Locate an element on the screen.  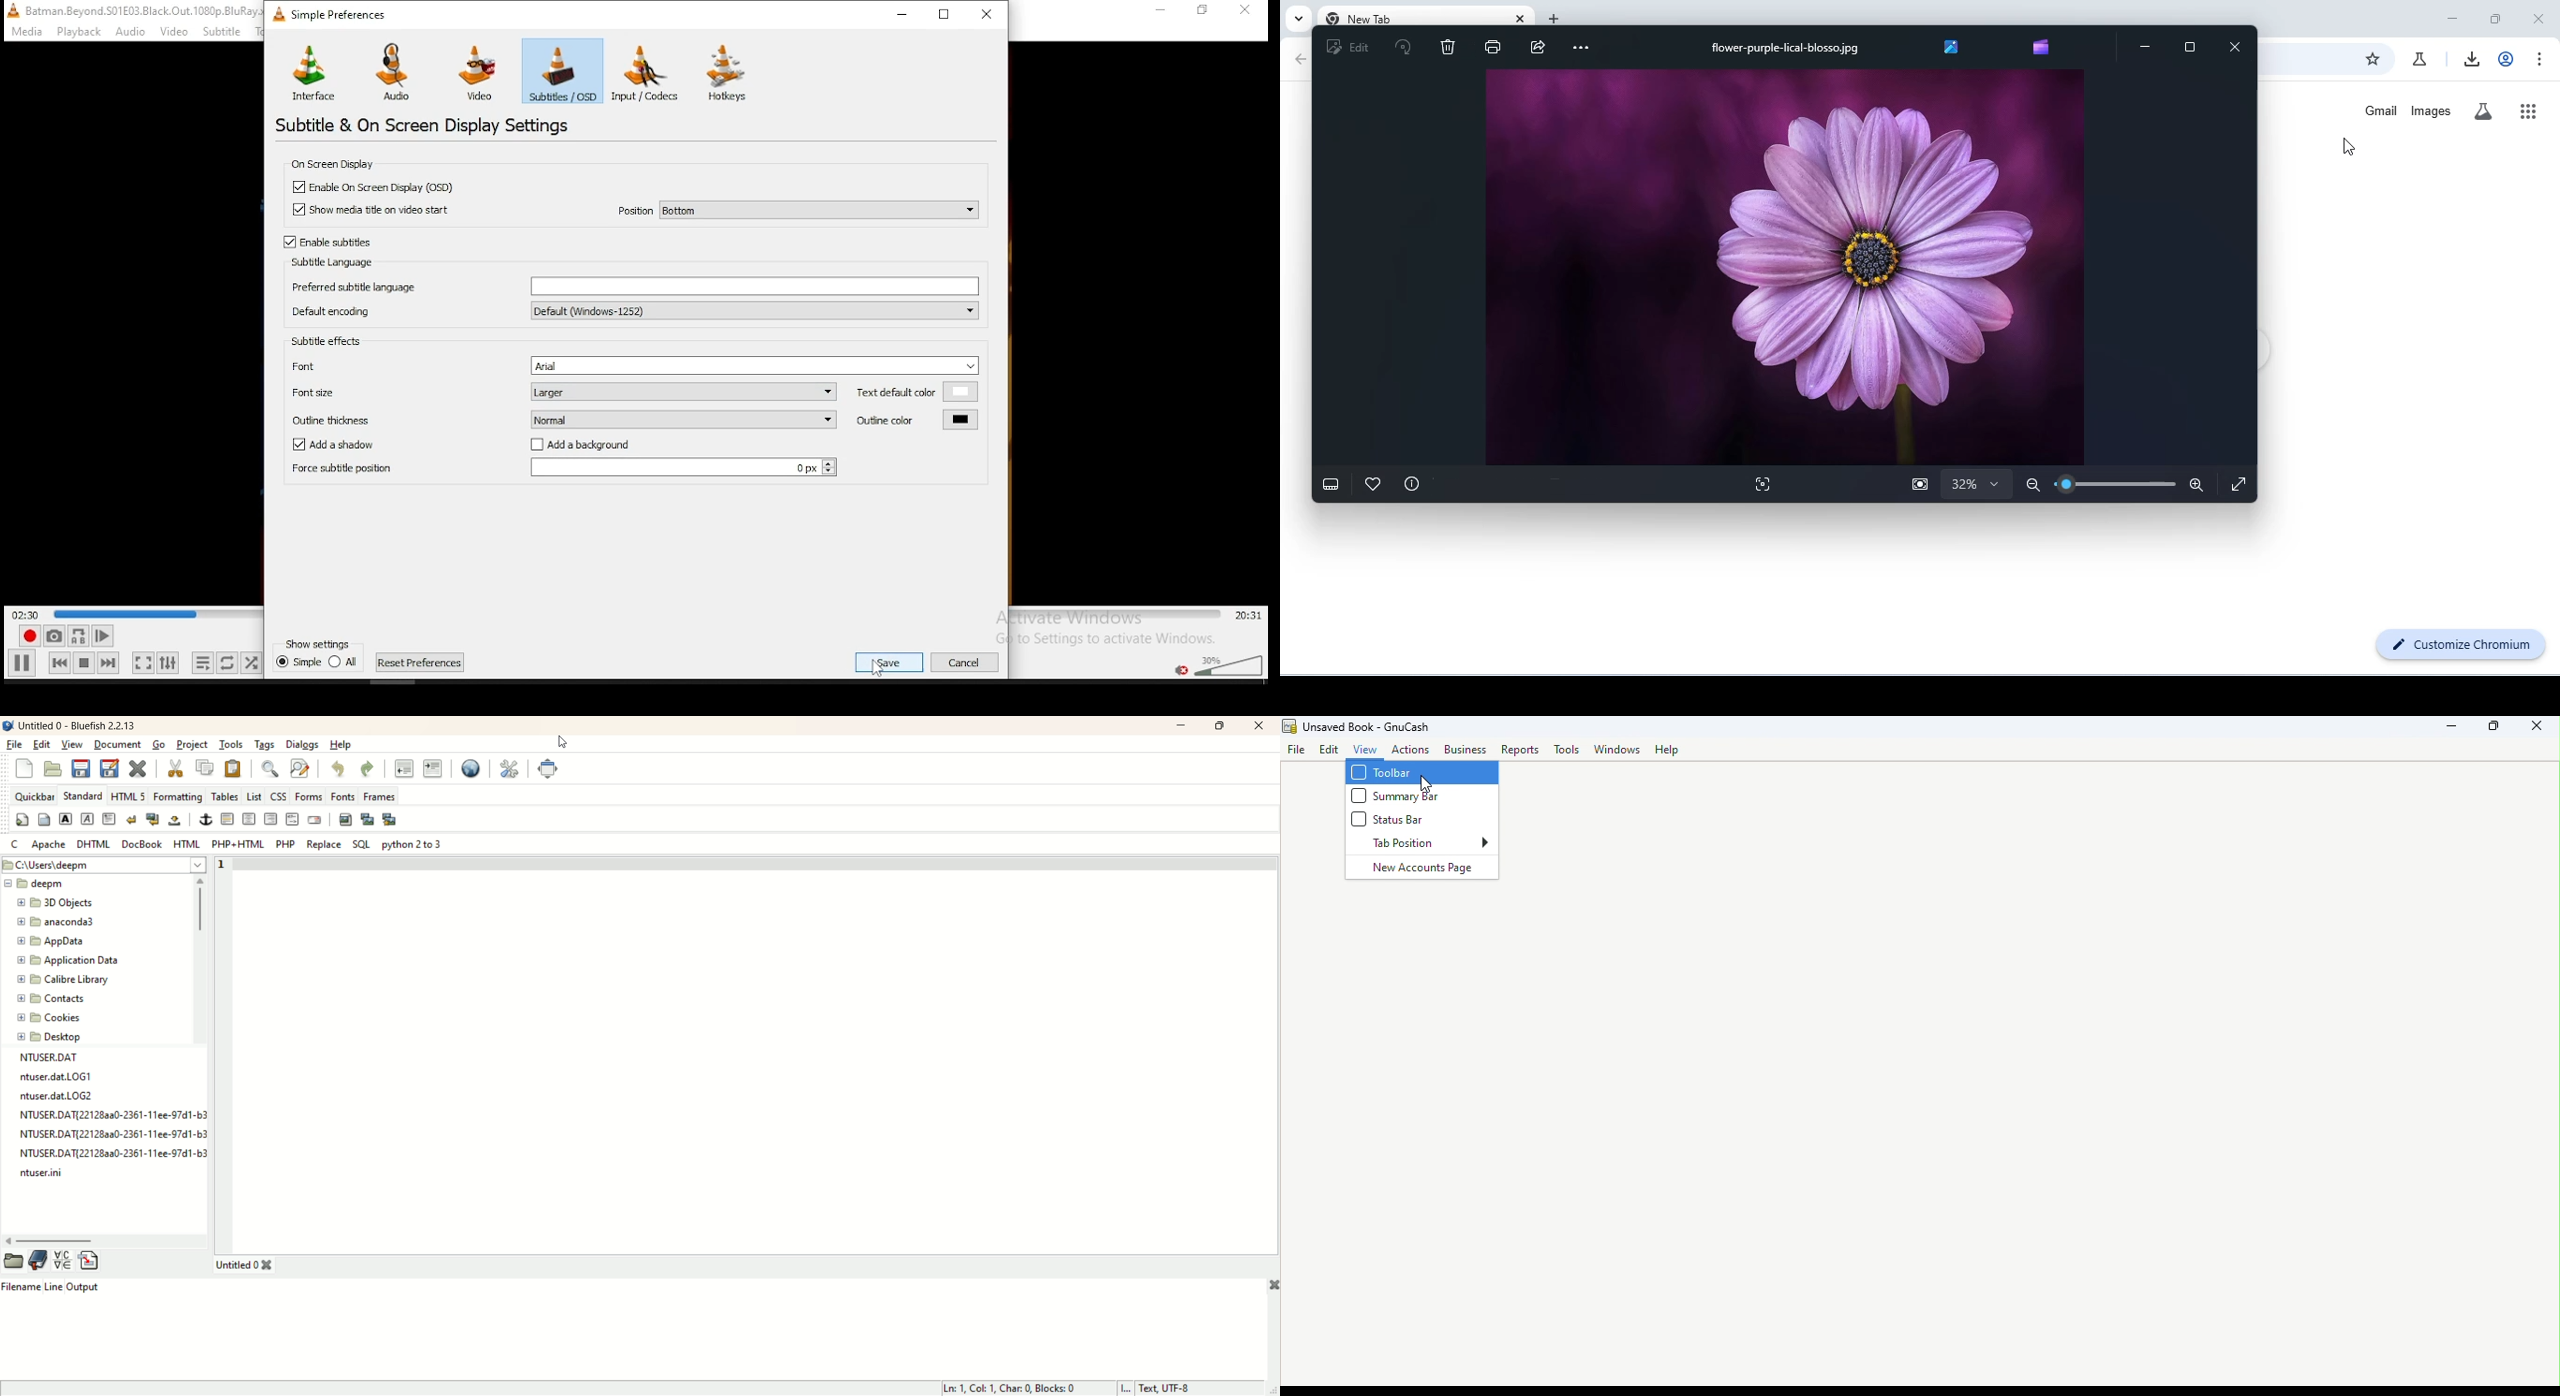
checkbox: add a background is located at coordinates (581, 446).